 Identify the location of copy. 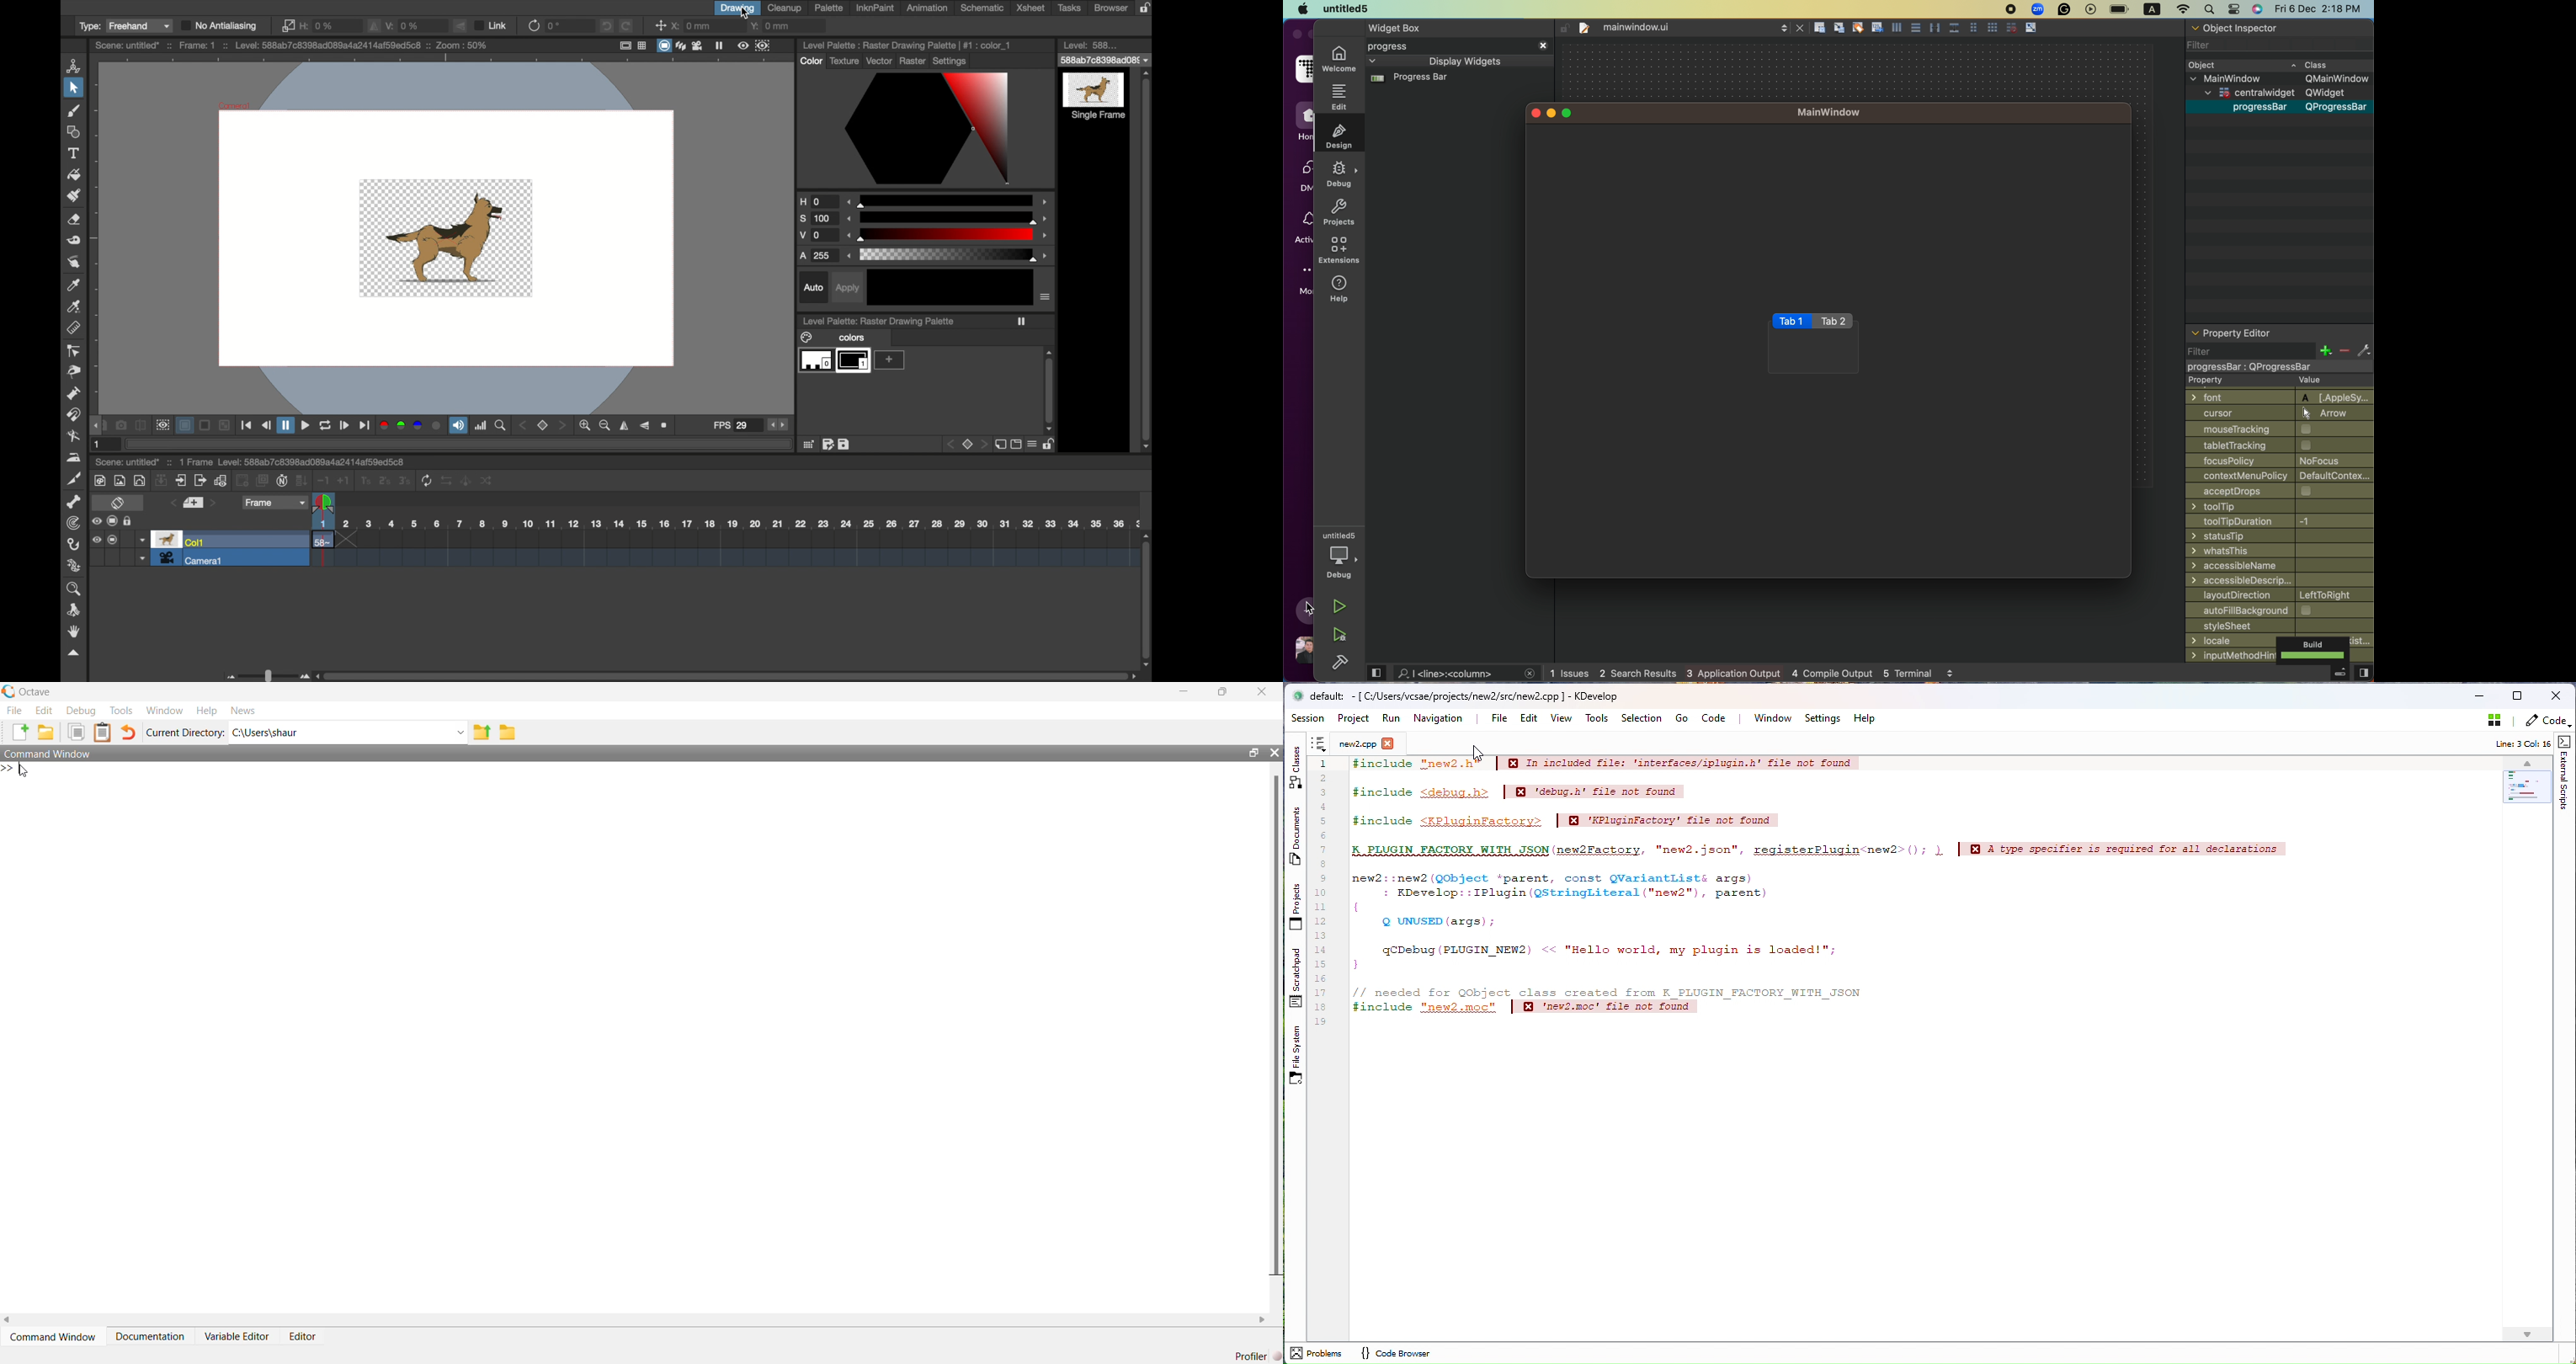
(76, 731).